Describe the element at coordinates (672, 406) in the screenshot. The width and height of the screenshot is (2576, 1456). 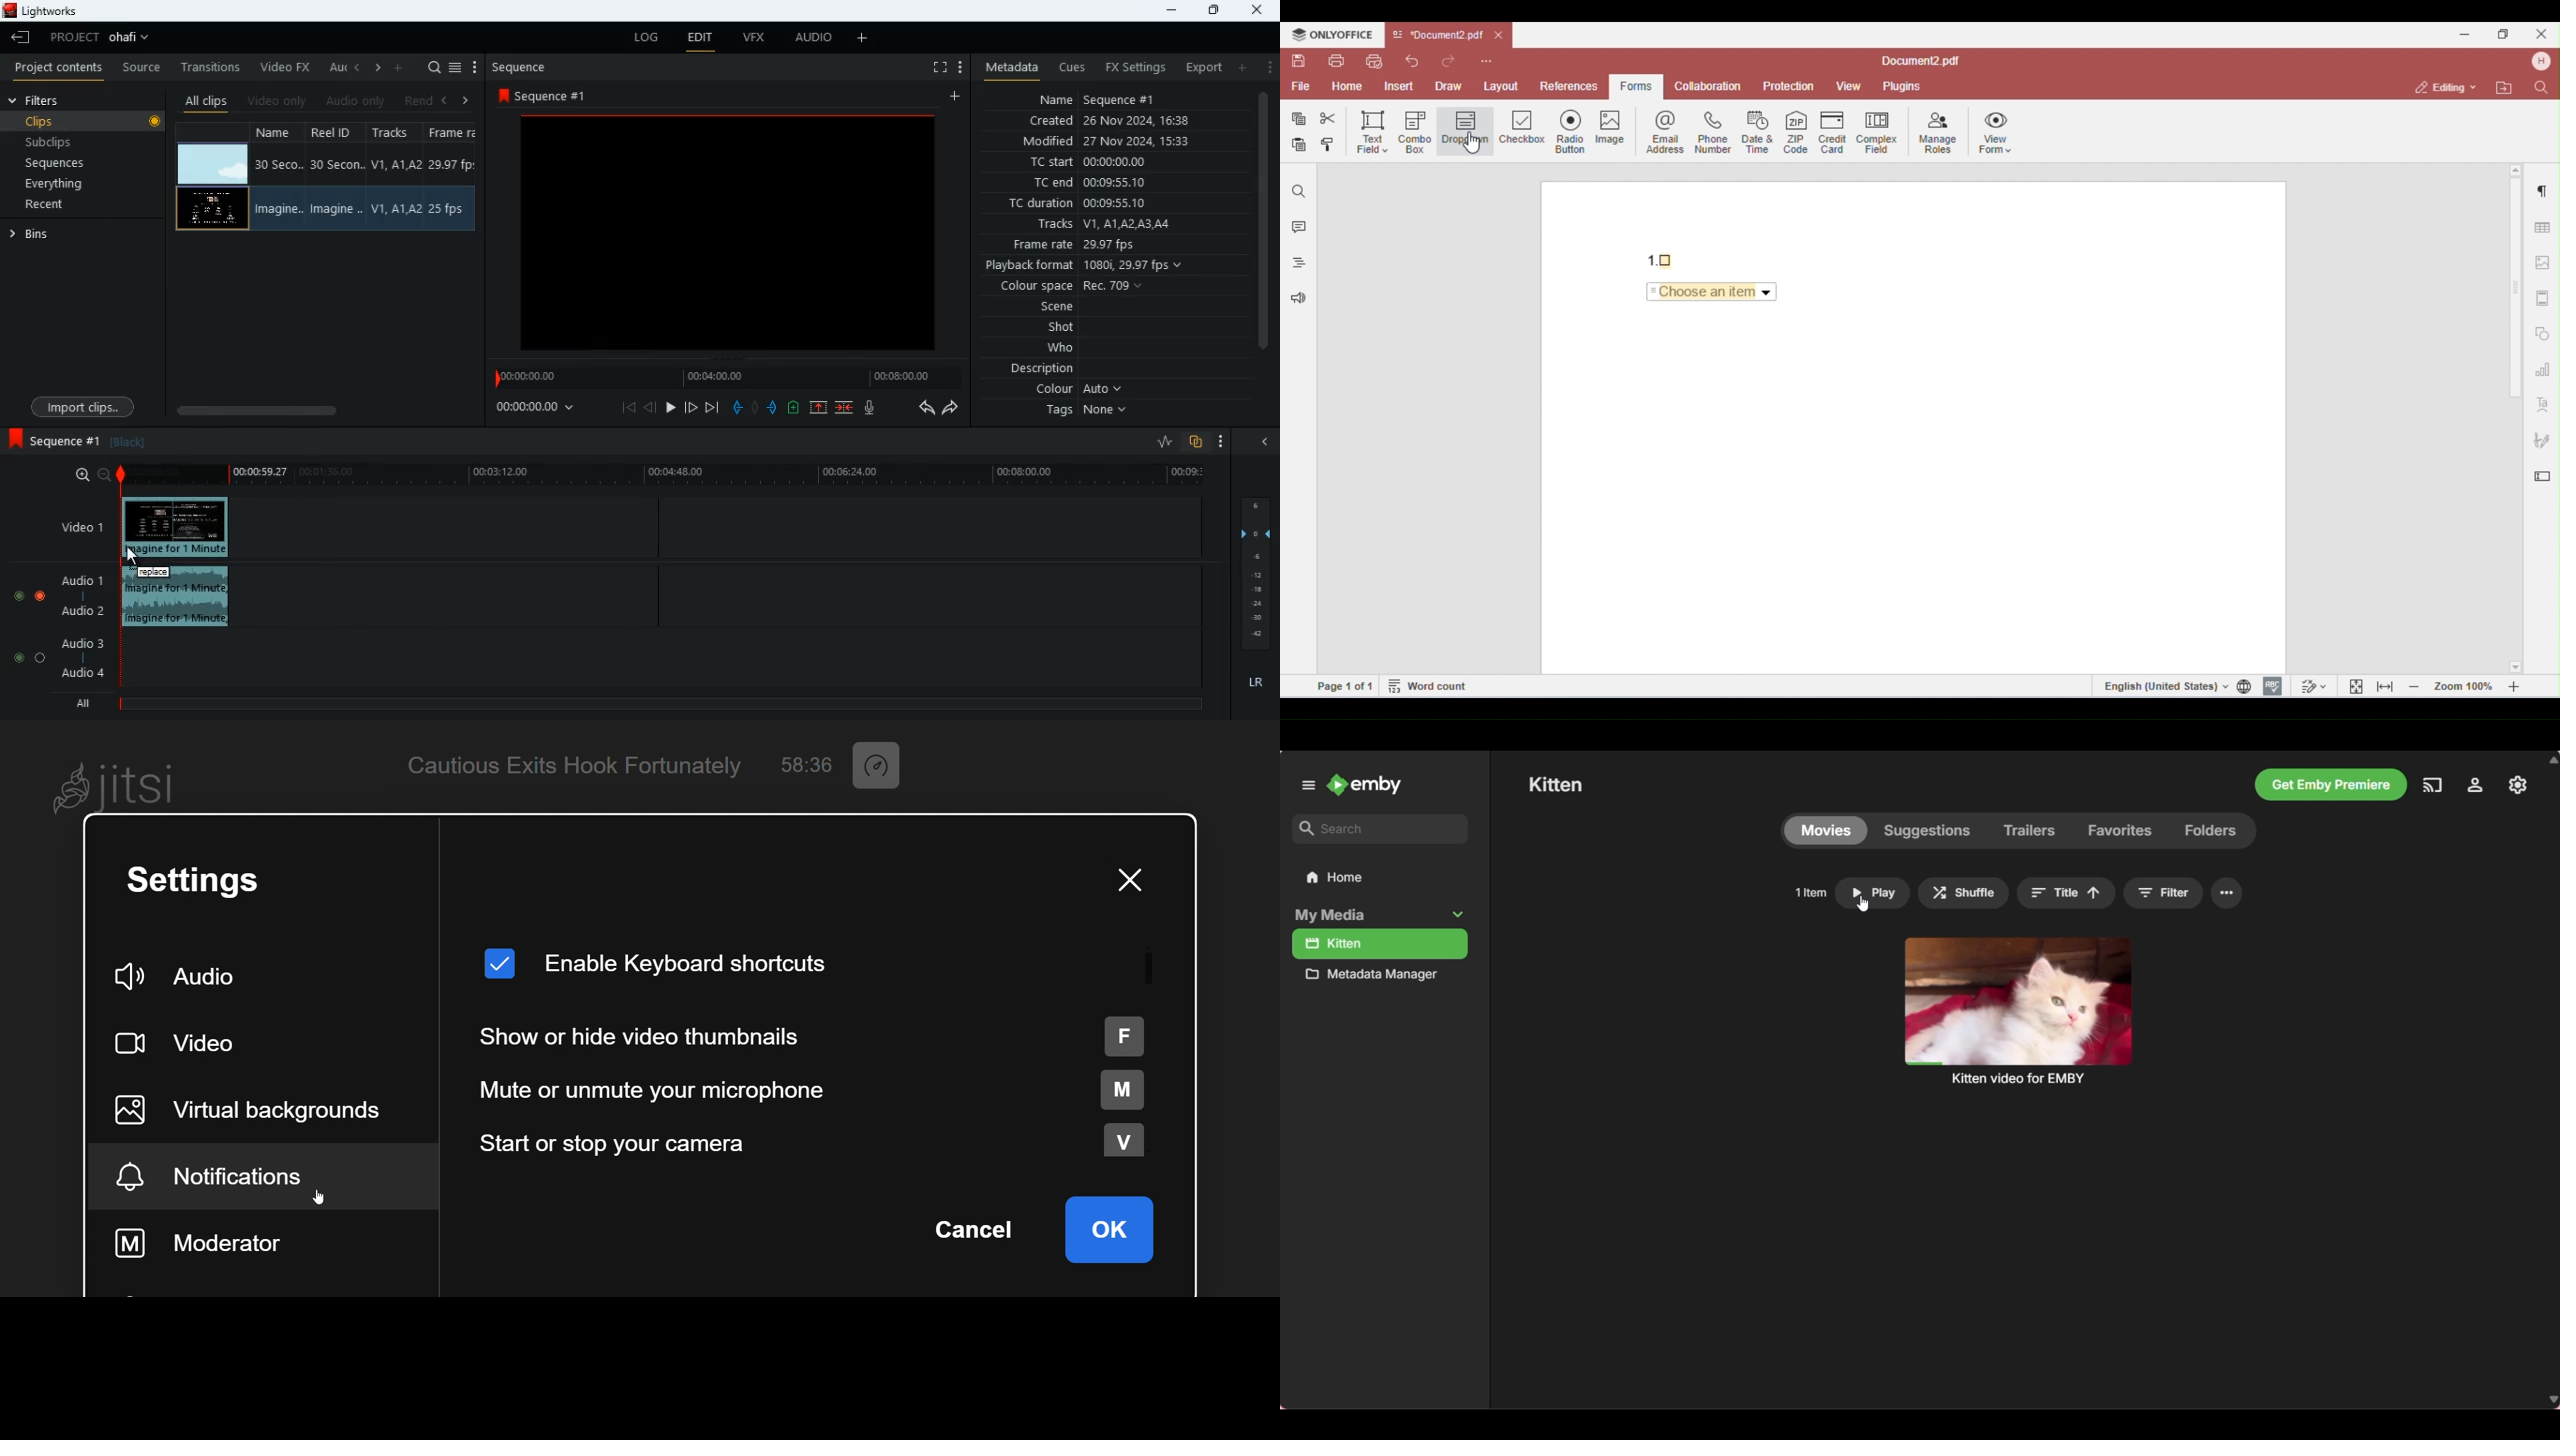
I see `play` at that location.